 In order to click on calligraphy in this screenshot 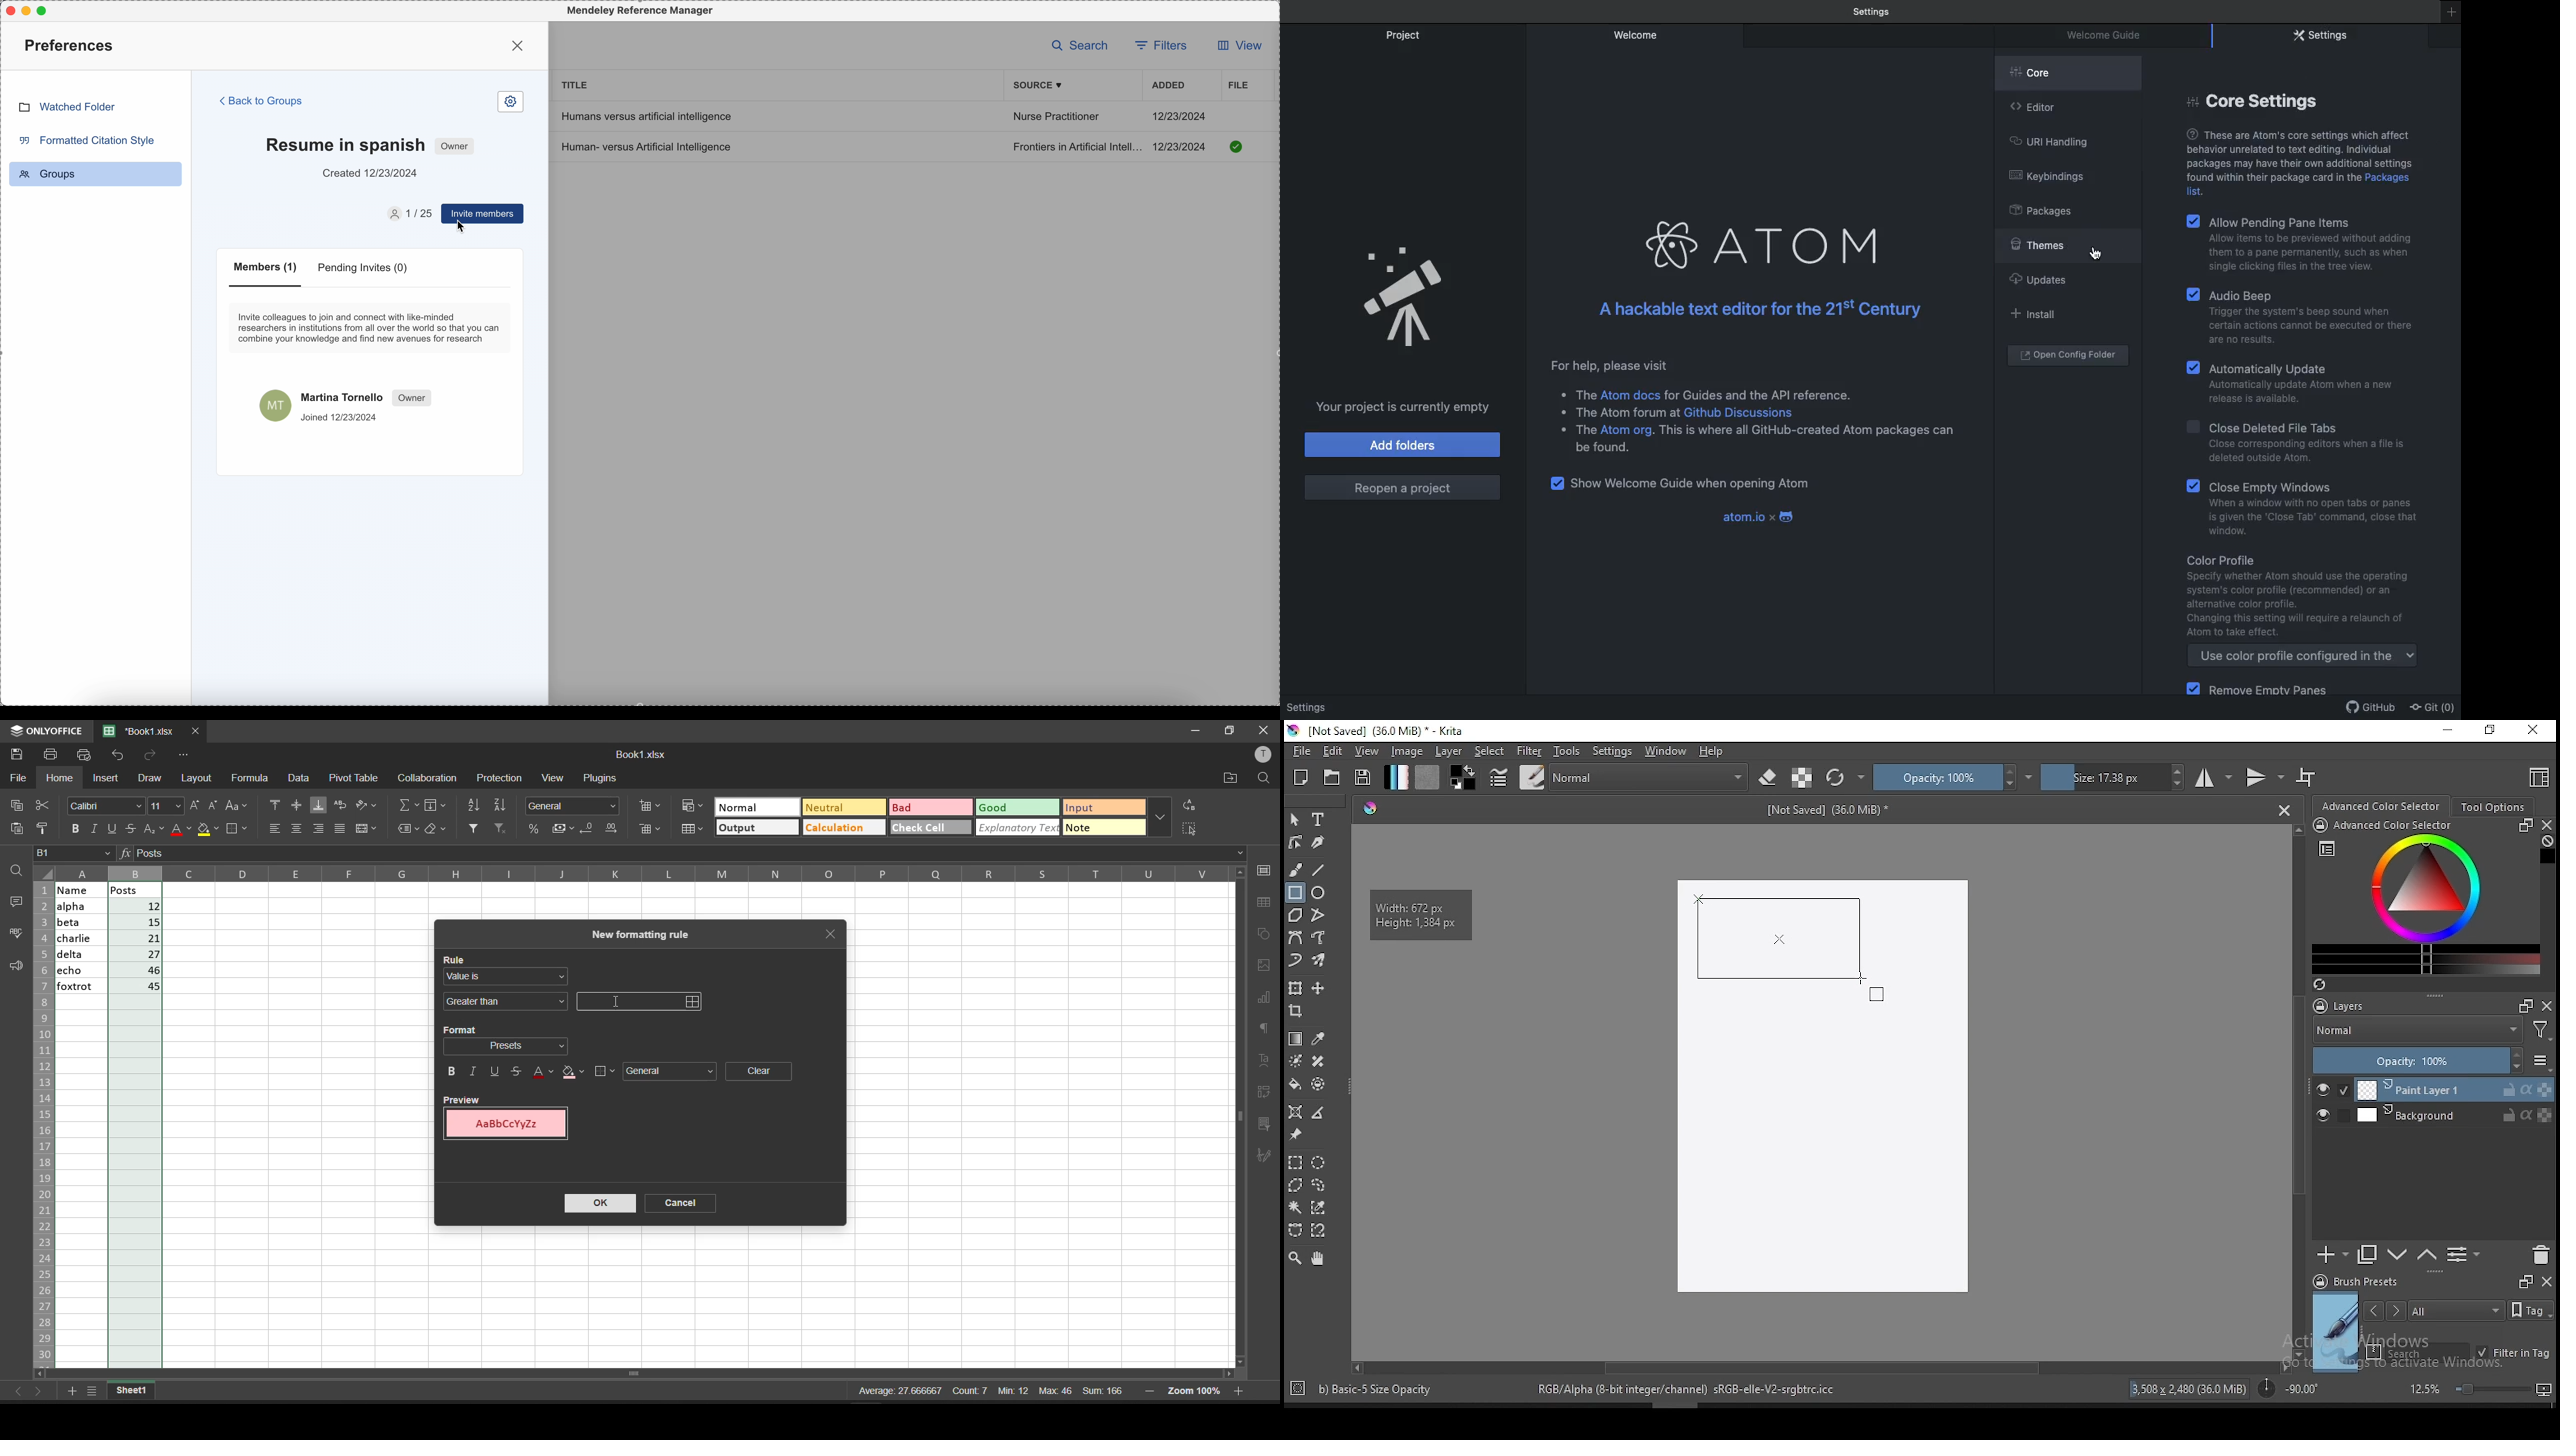, I will do `click(1319, 841)`.